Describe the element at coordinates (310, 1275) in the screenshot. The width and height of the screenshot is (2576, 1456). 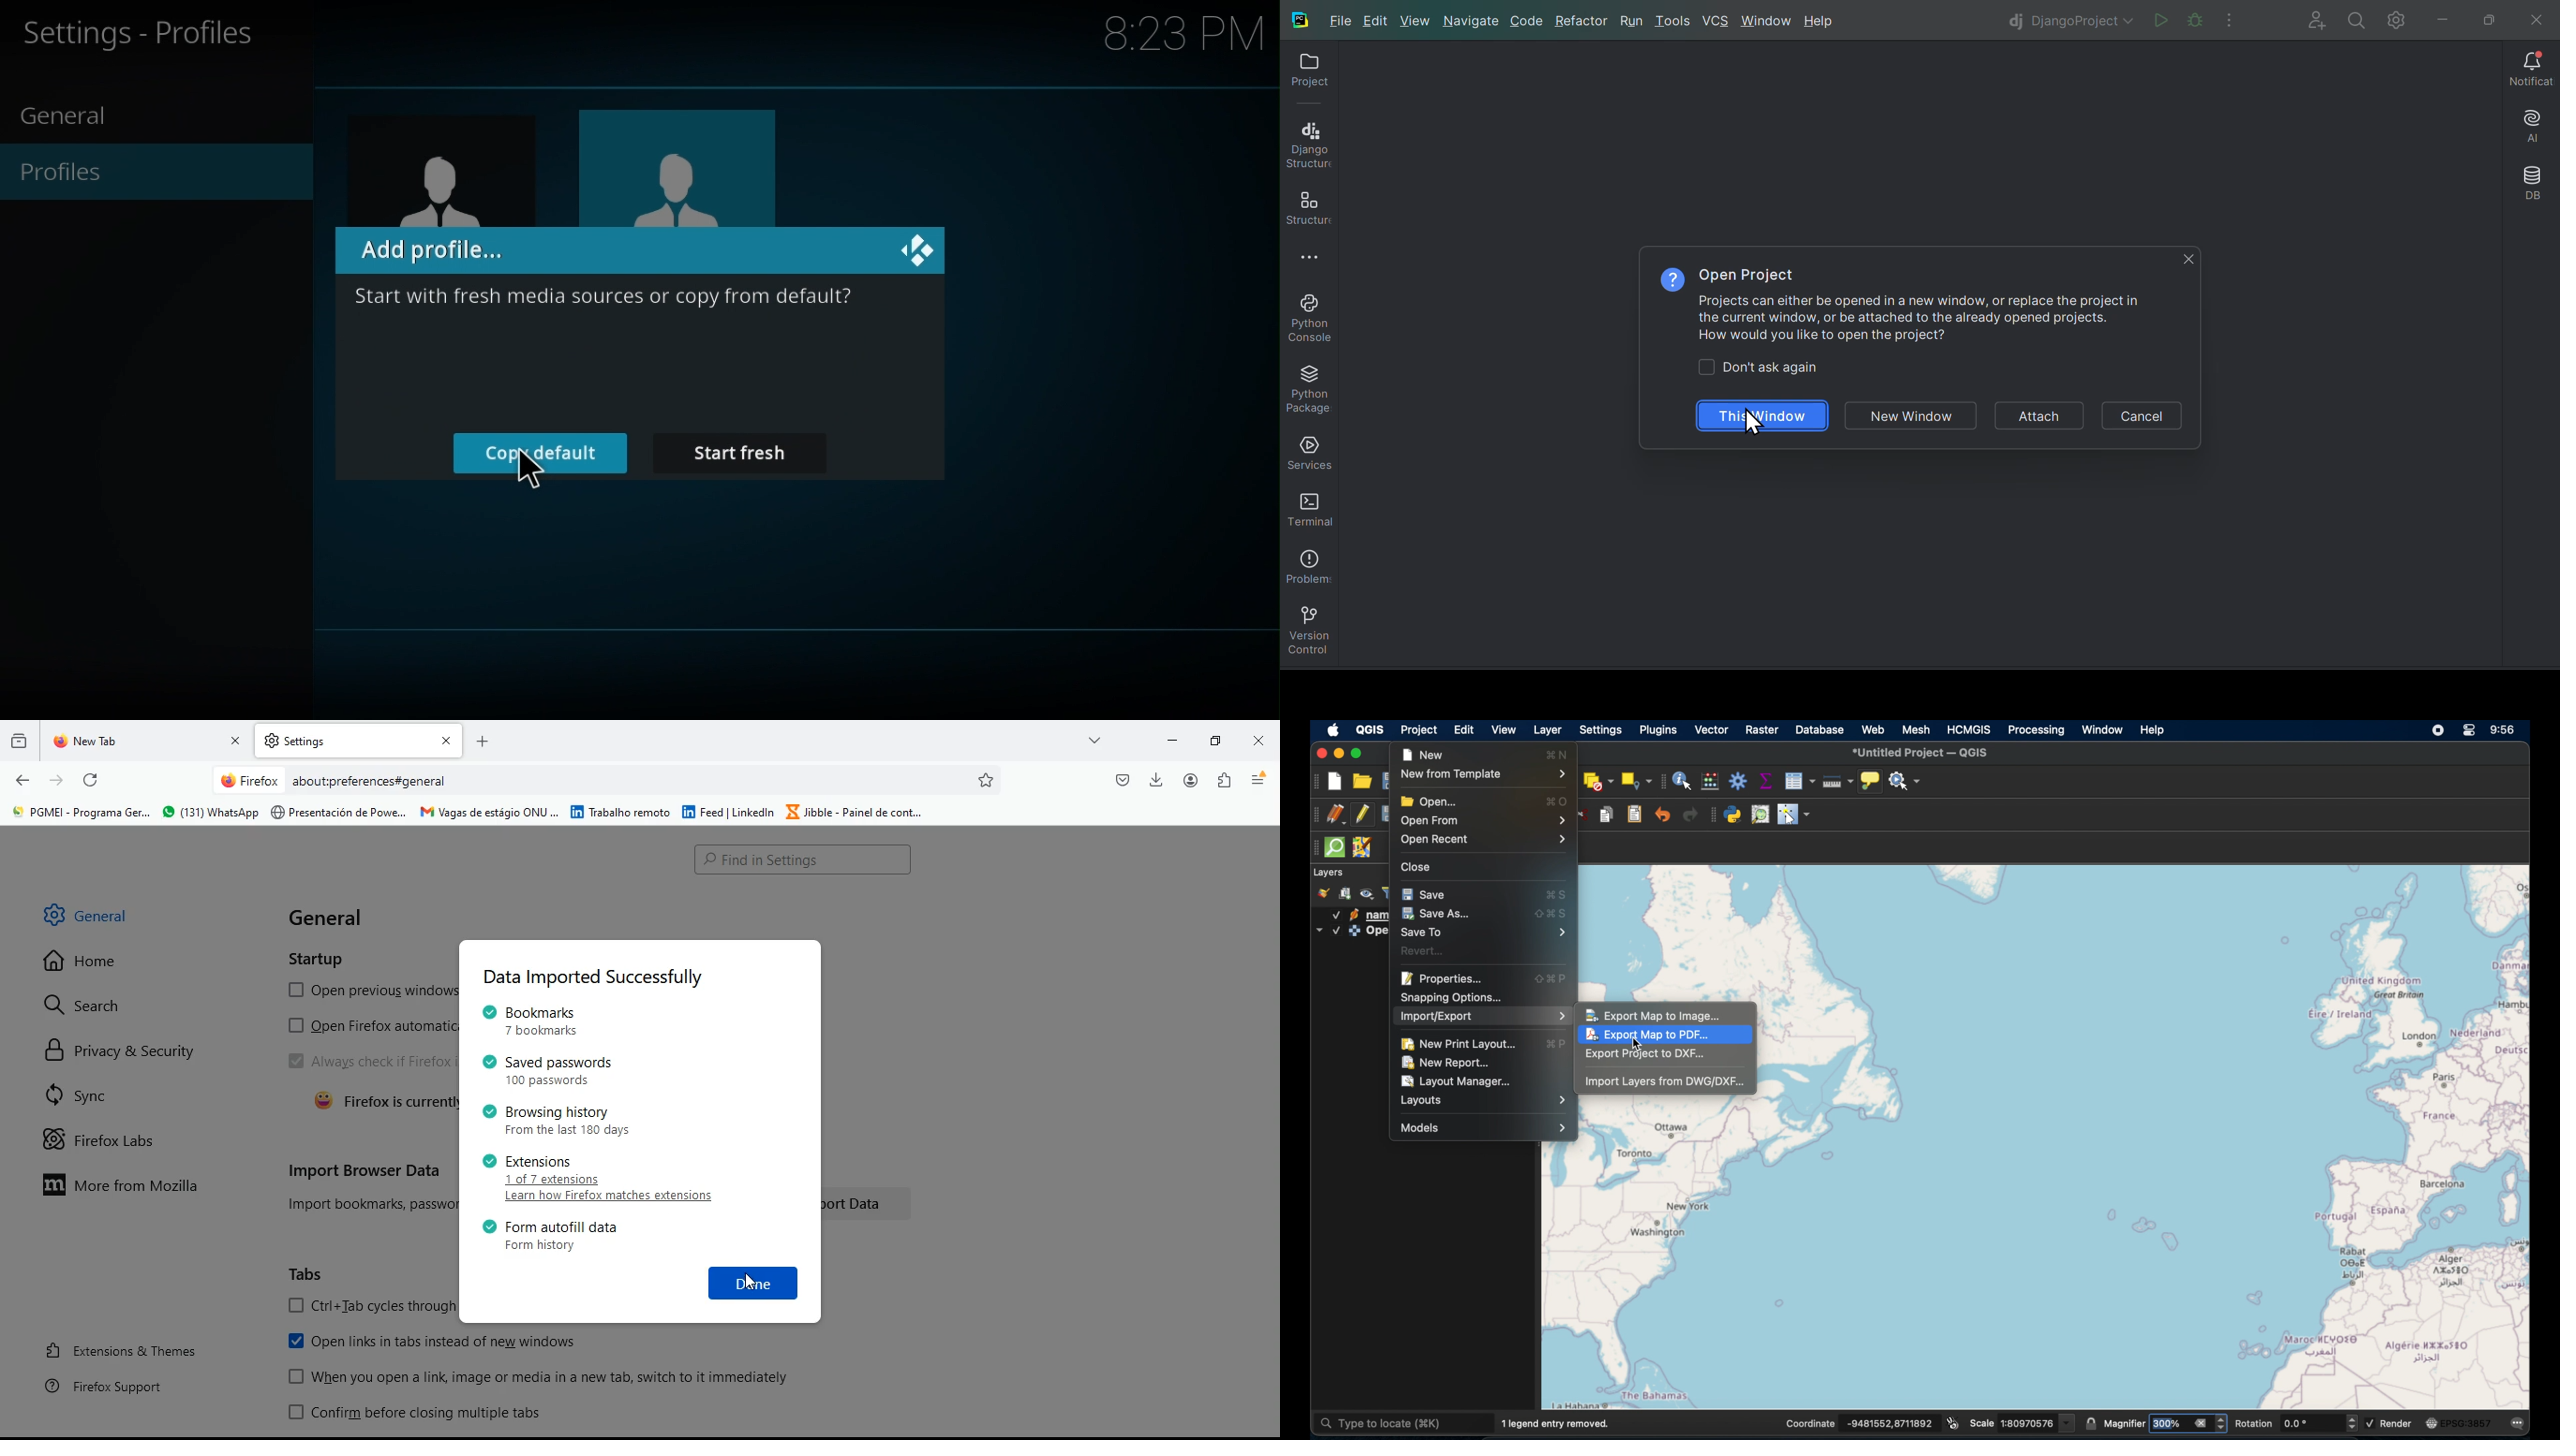
I see `tabs` at that location.